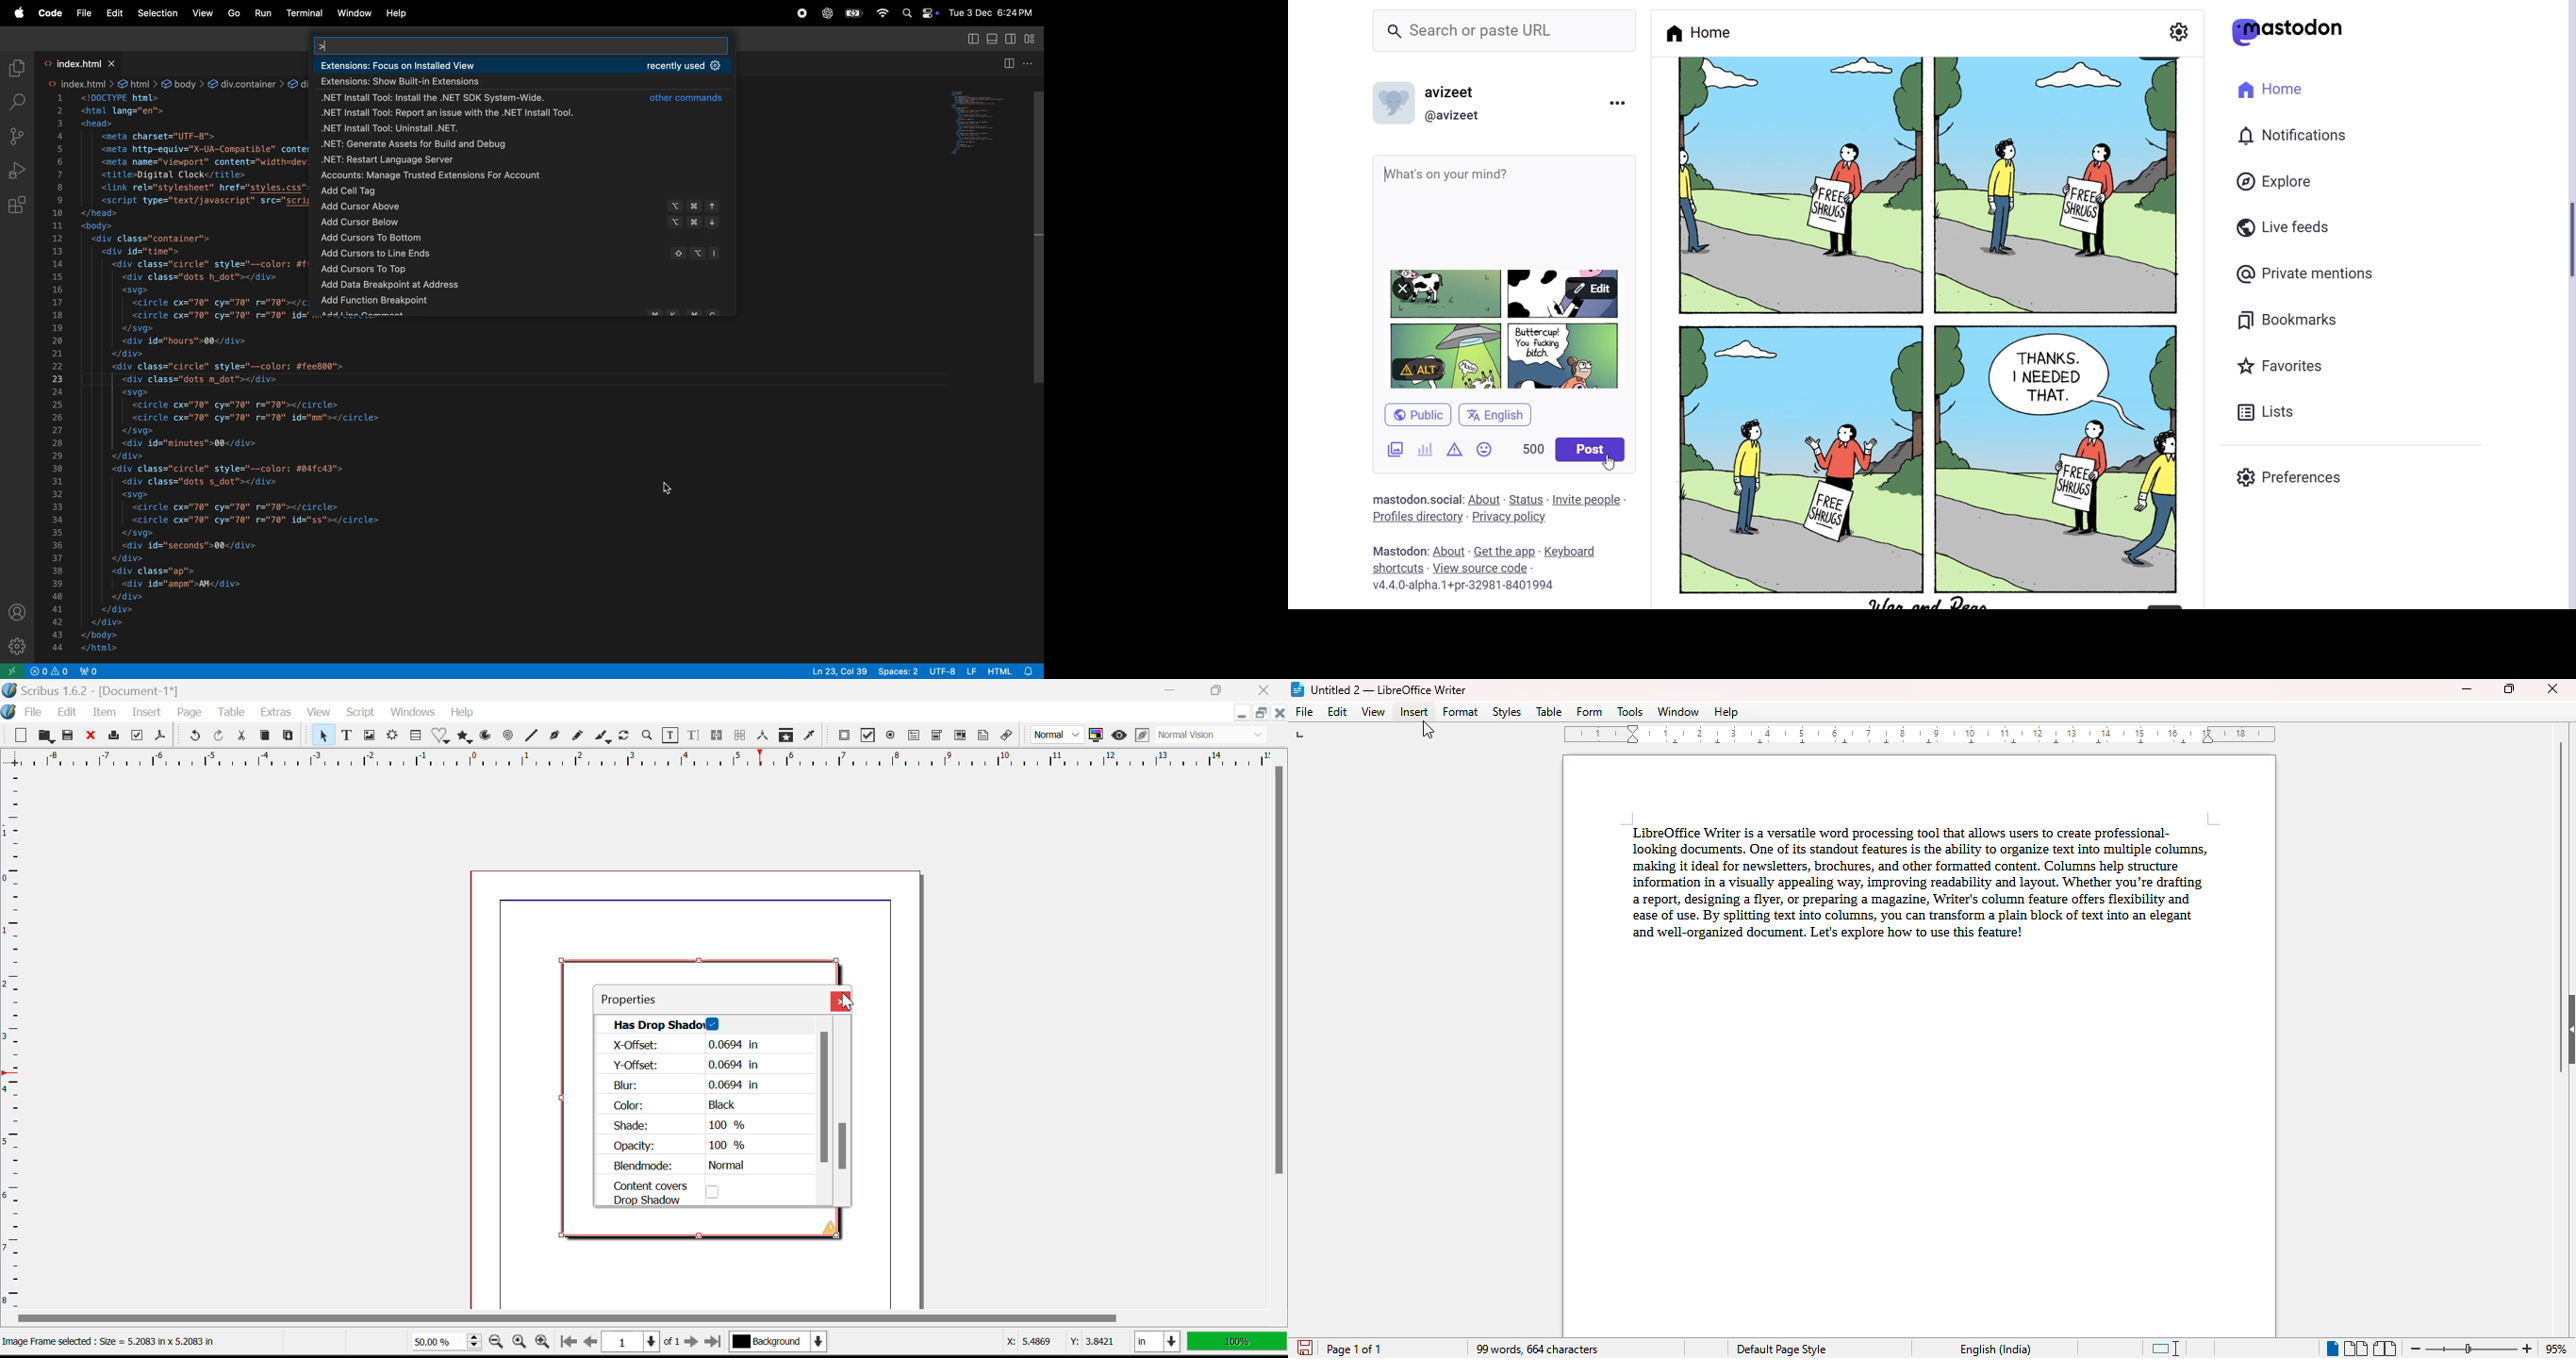  Describe the element at coordinates (443, 737) in the screenshot. I see `Special Shapes` at that location.